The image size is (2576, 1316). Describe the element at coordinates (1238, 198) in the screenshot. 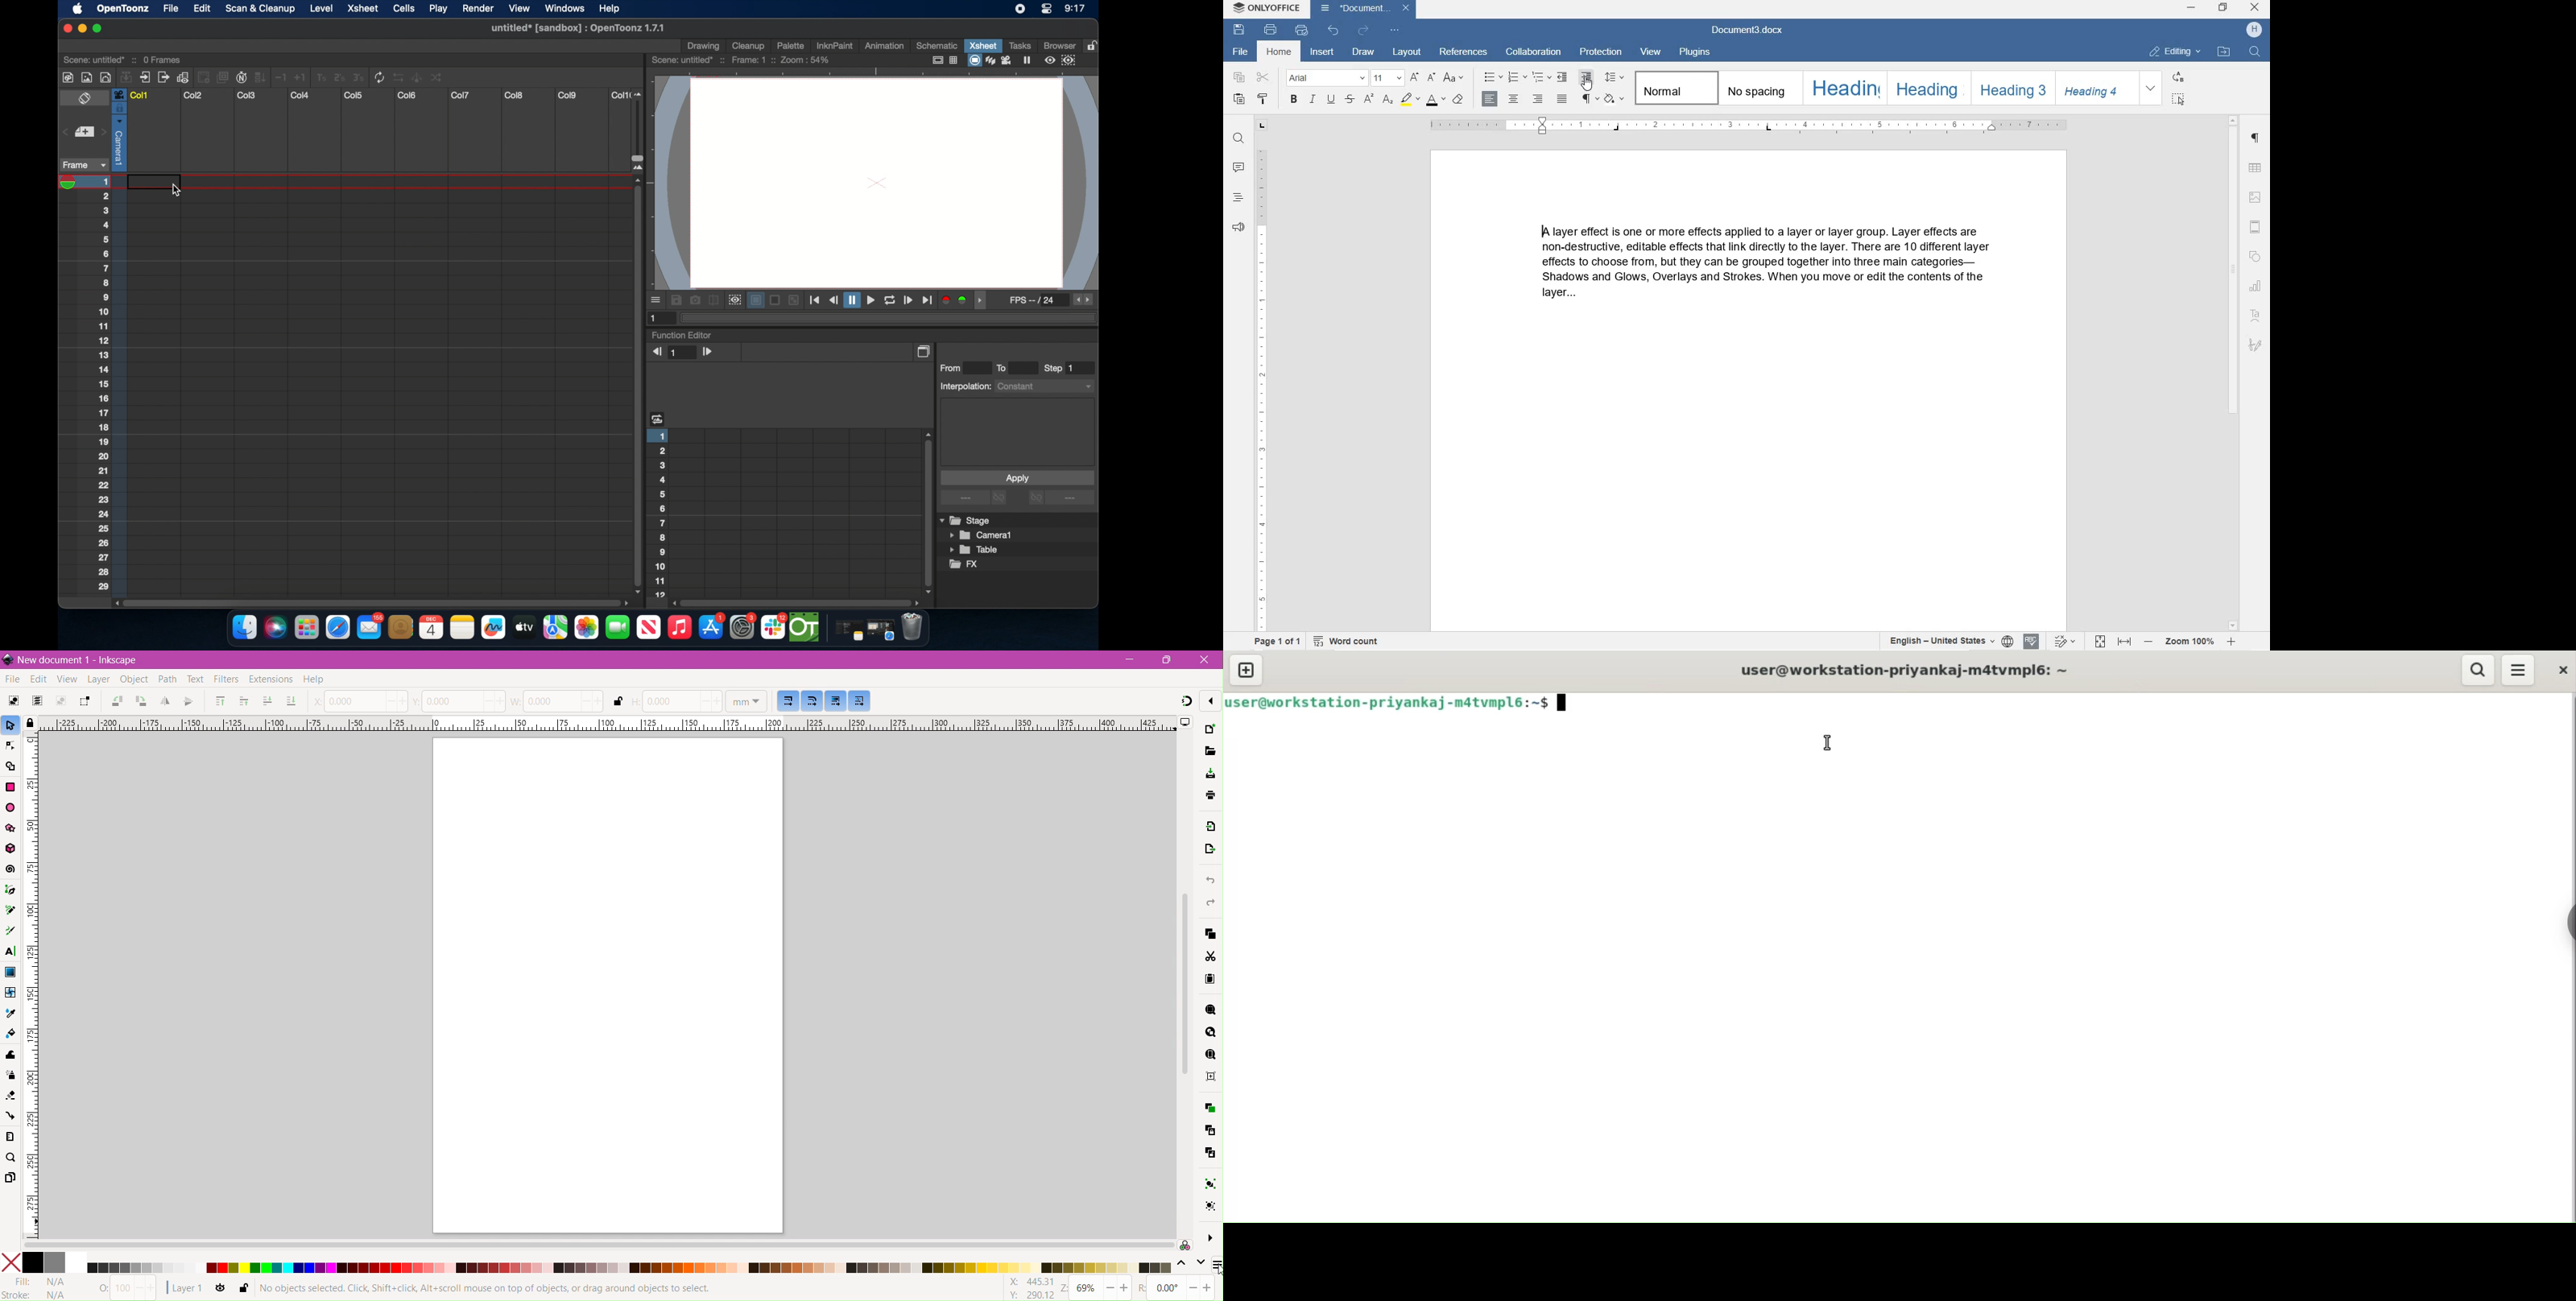

I see `HEADINGS` at that location.